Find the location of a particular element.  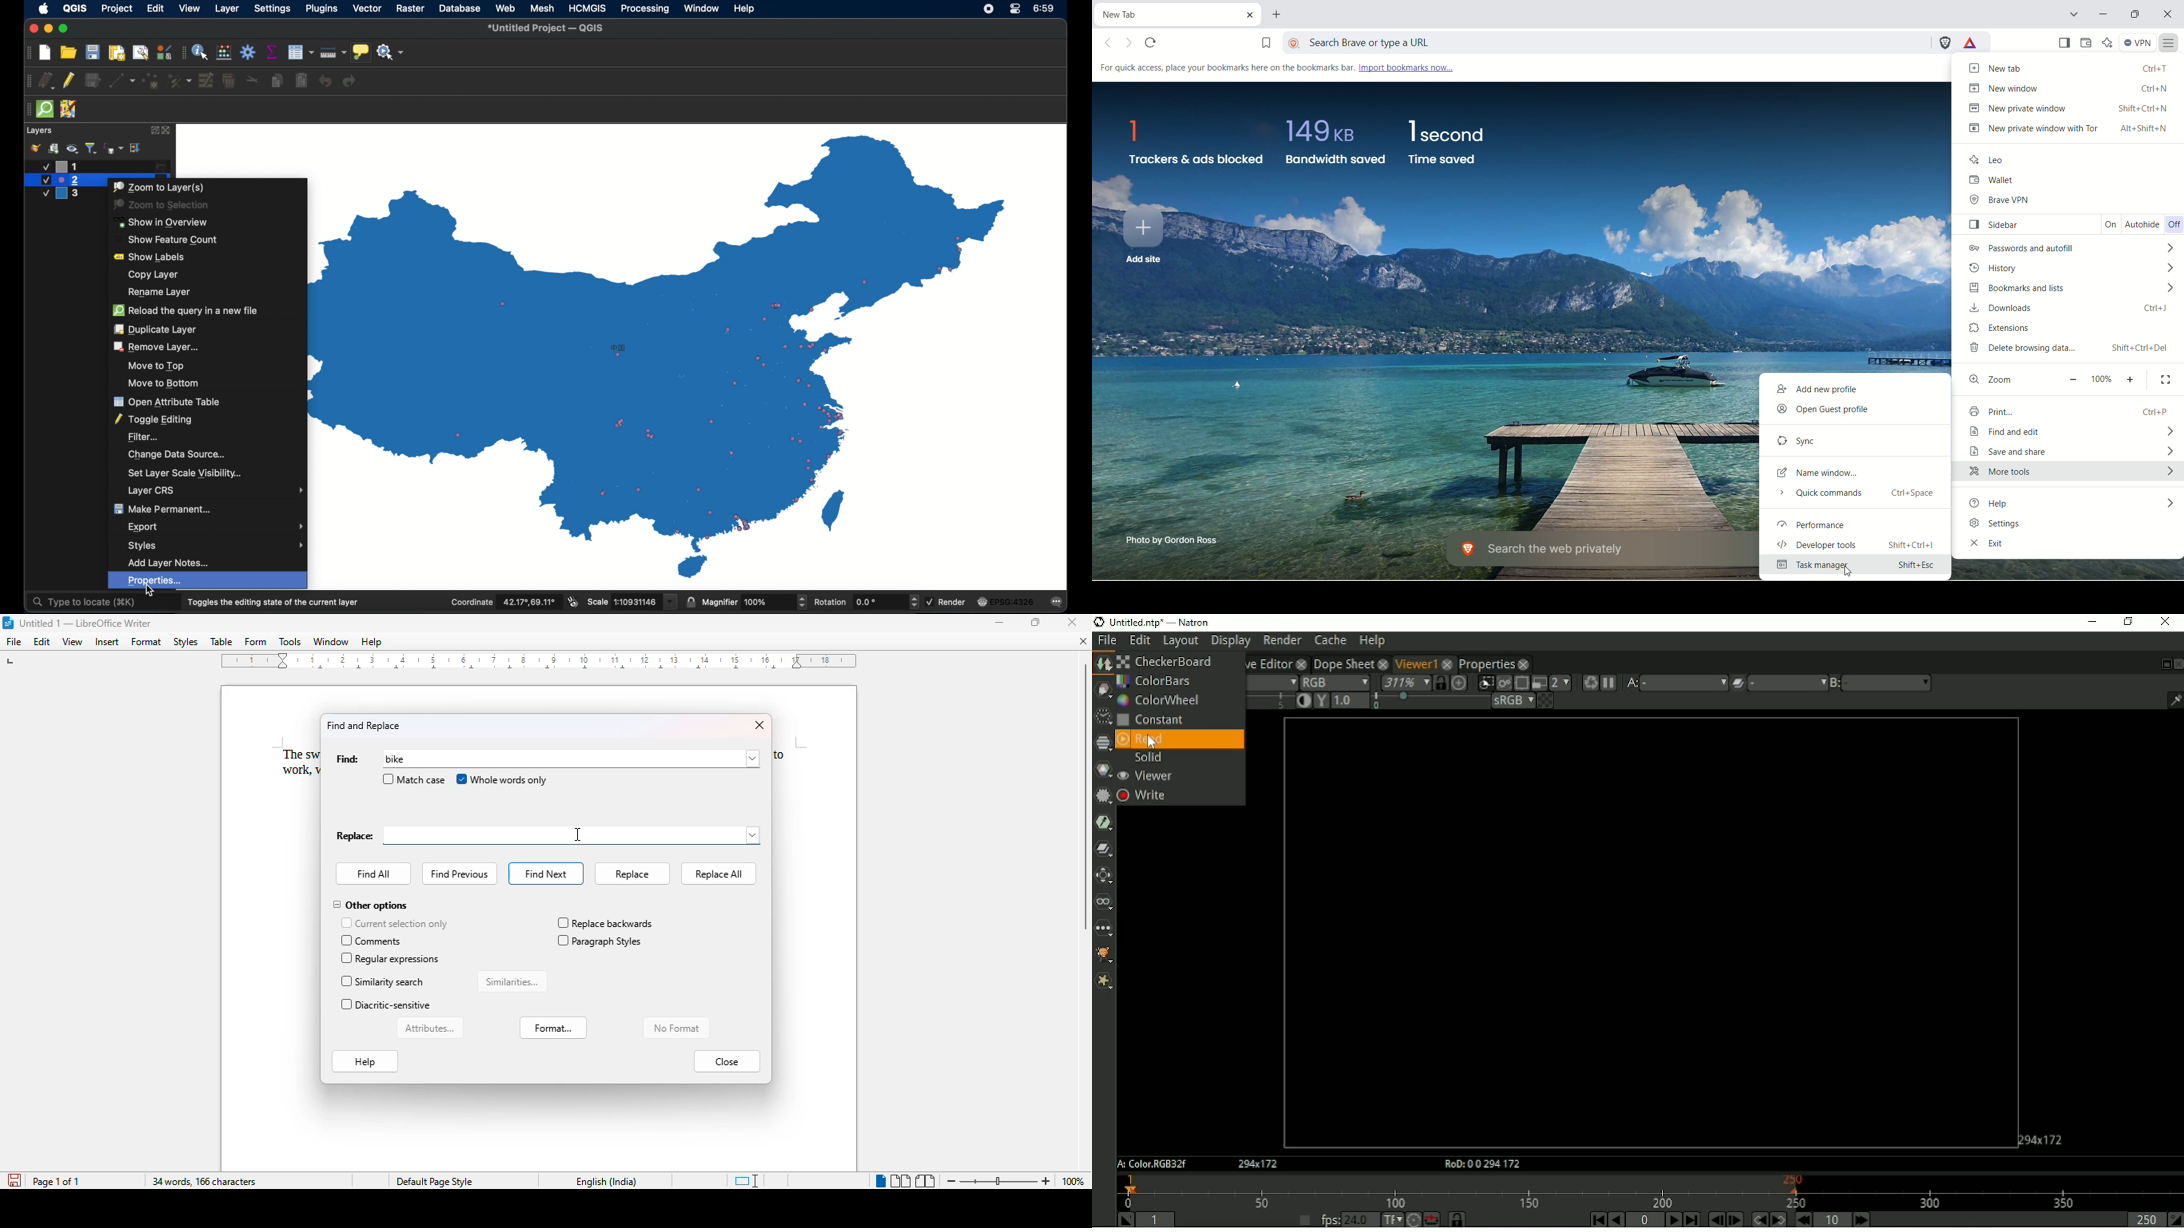

Time is located at coordinates (1102, 716).